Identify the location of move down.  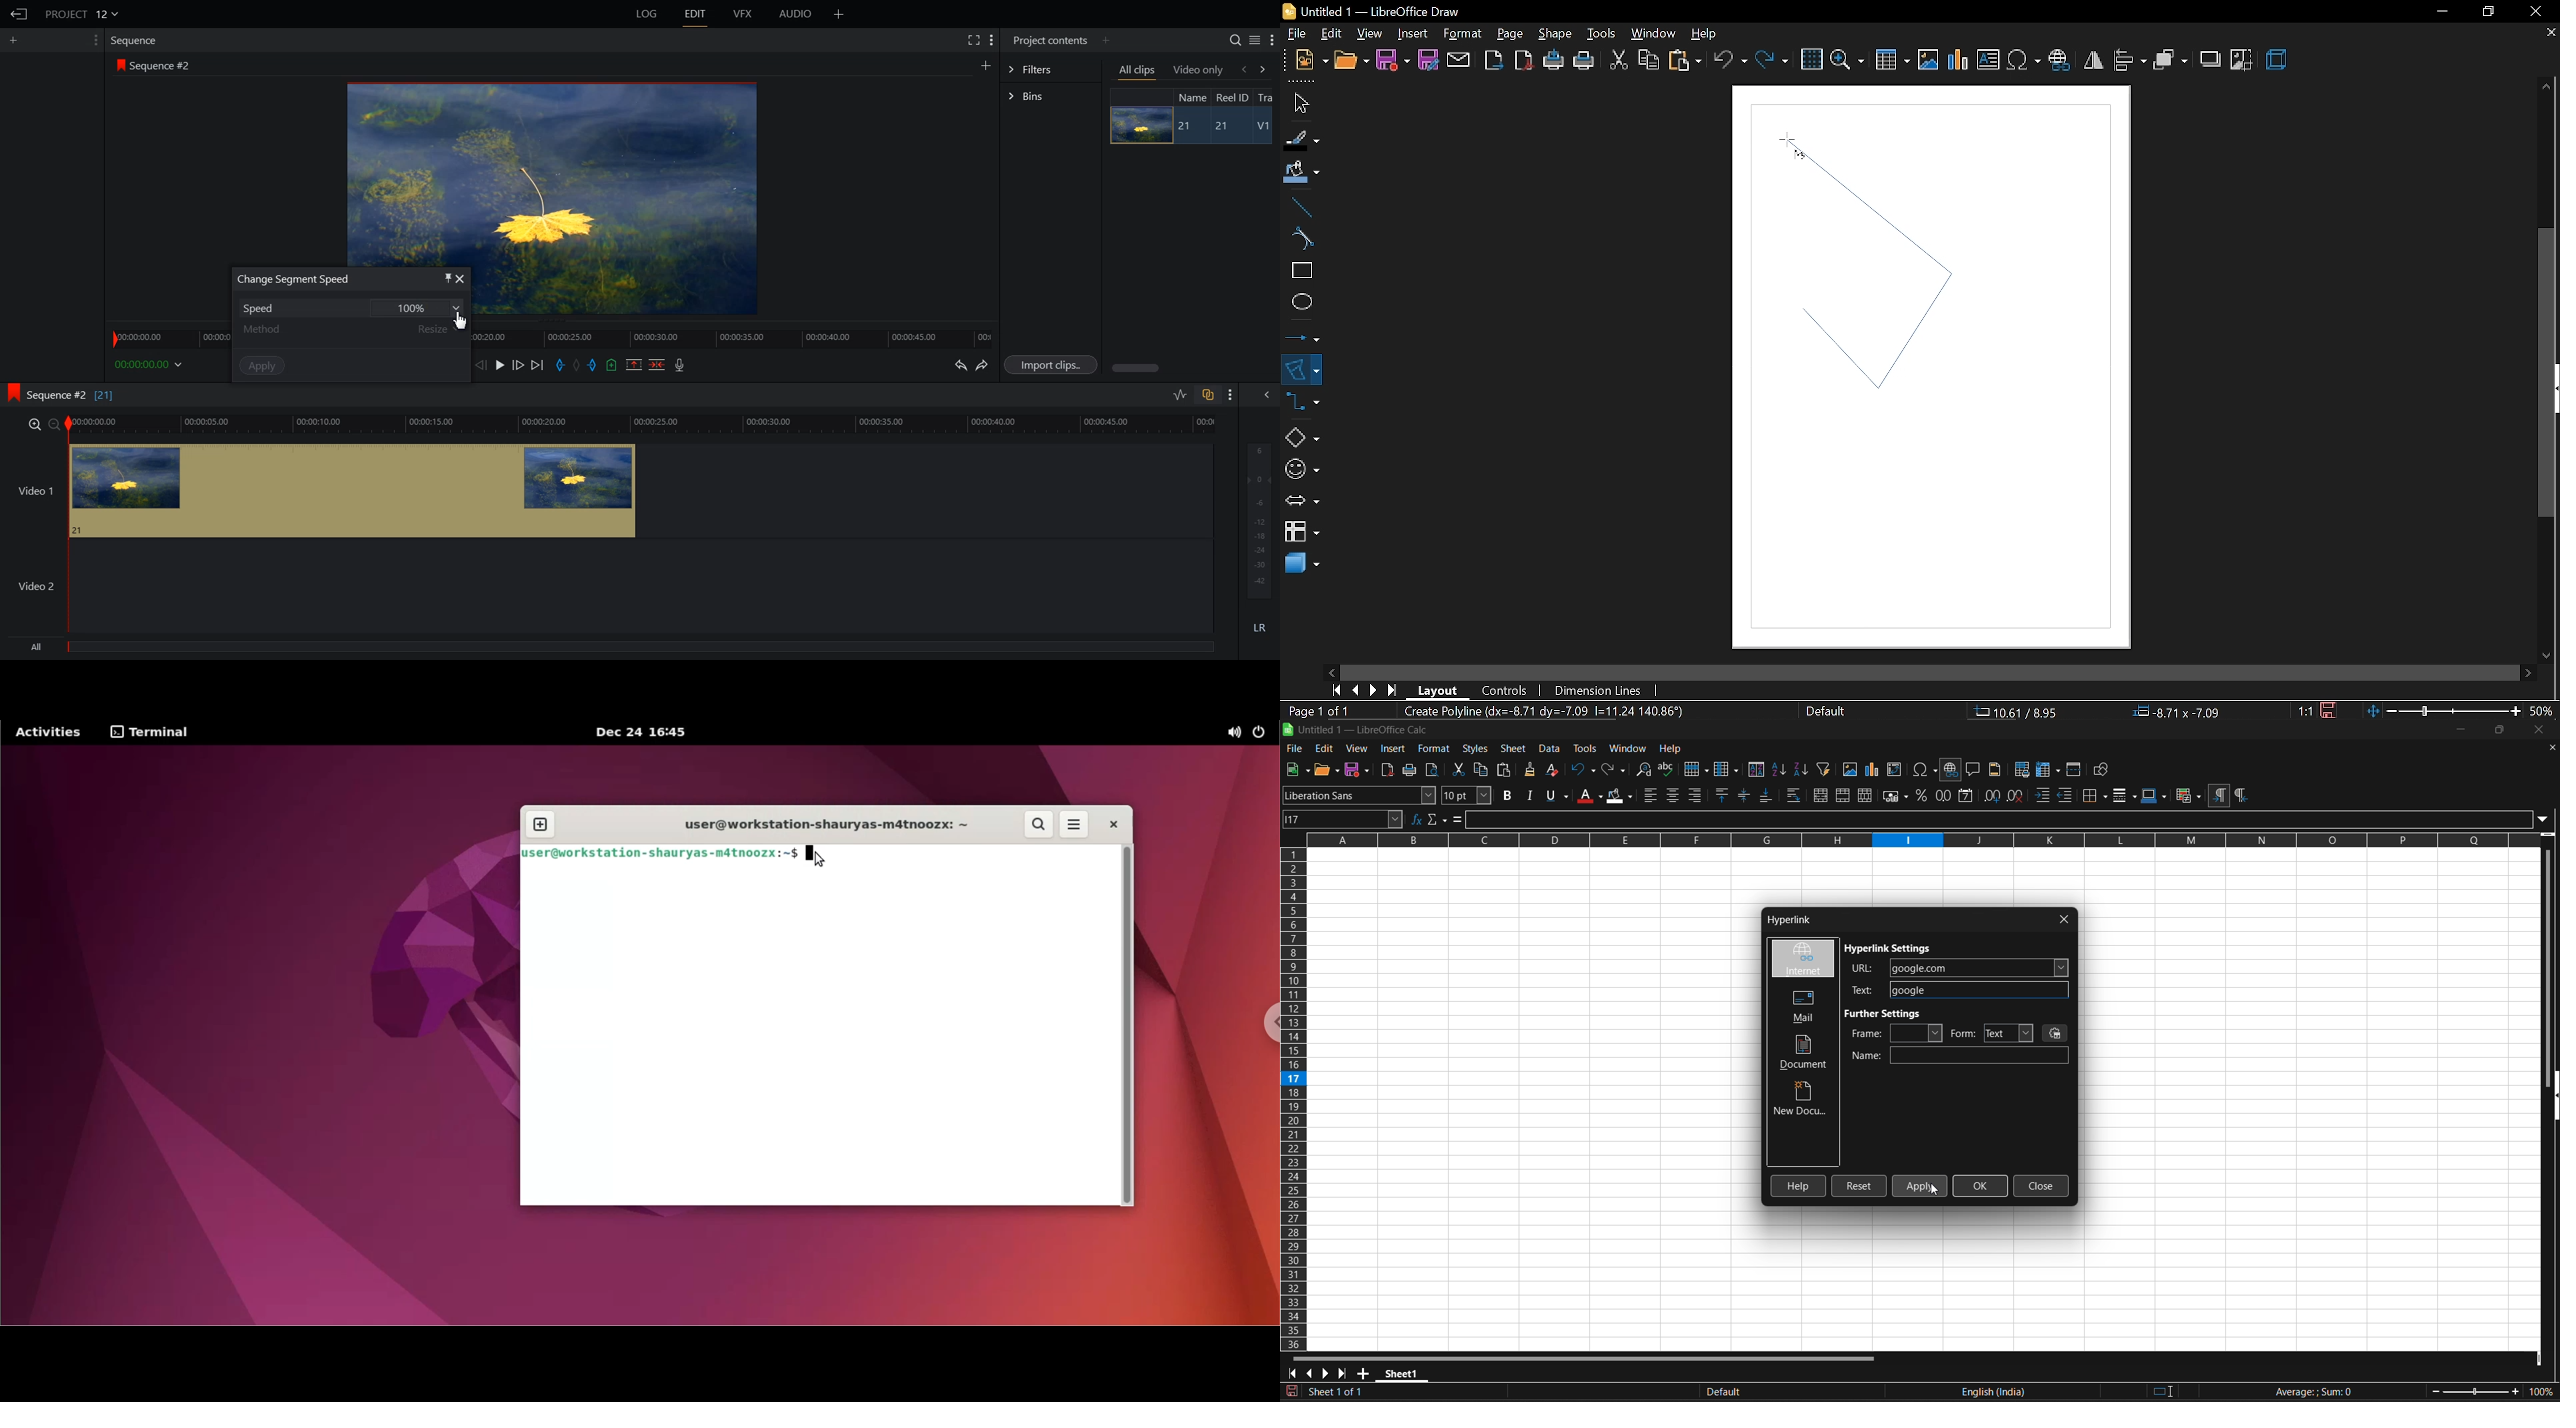
(2548, 653).